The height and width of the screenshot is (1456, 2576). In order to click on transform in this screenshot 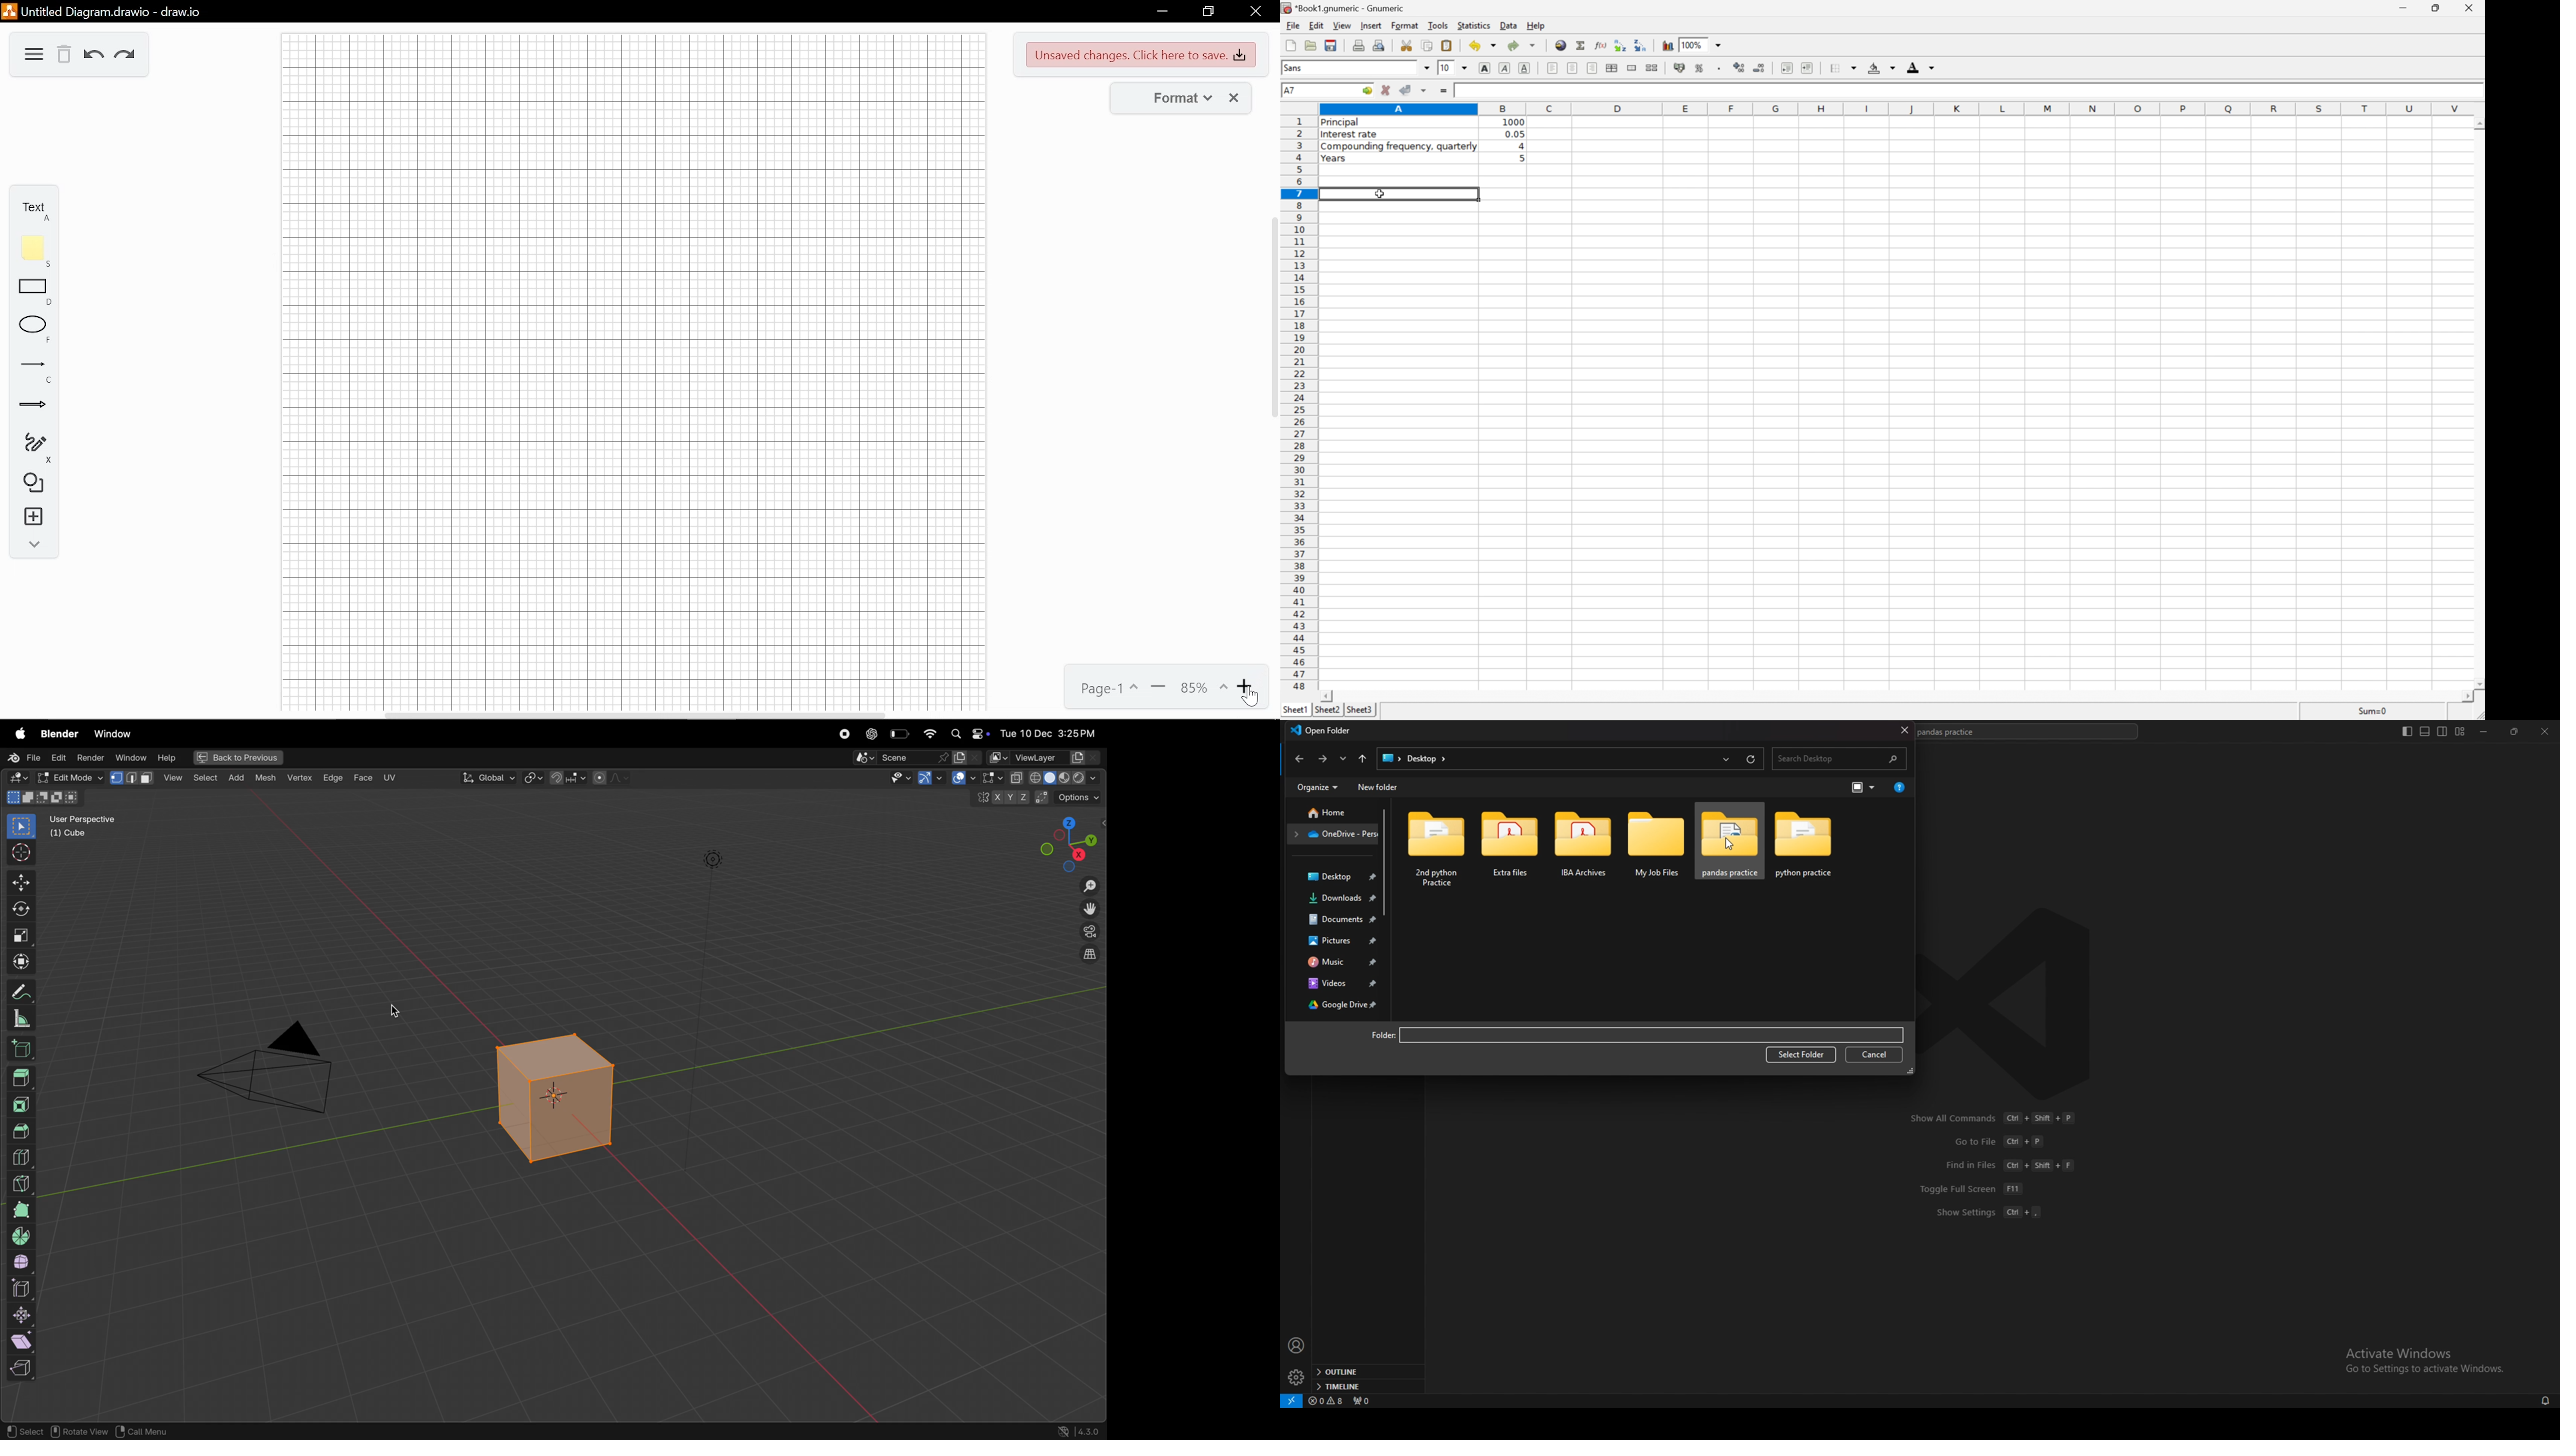, I will do `click(19, 912)`.